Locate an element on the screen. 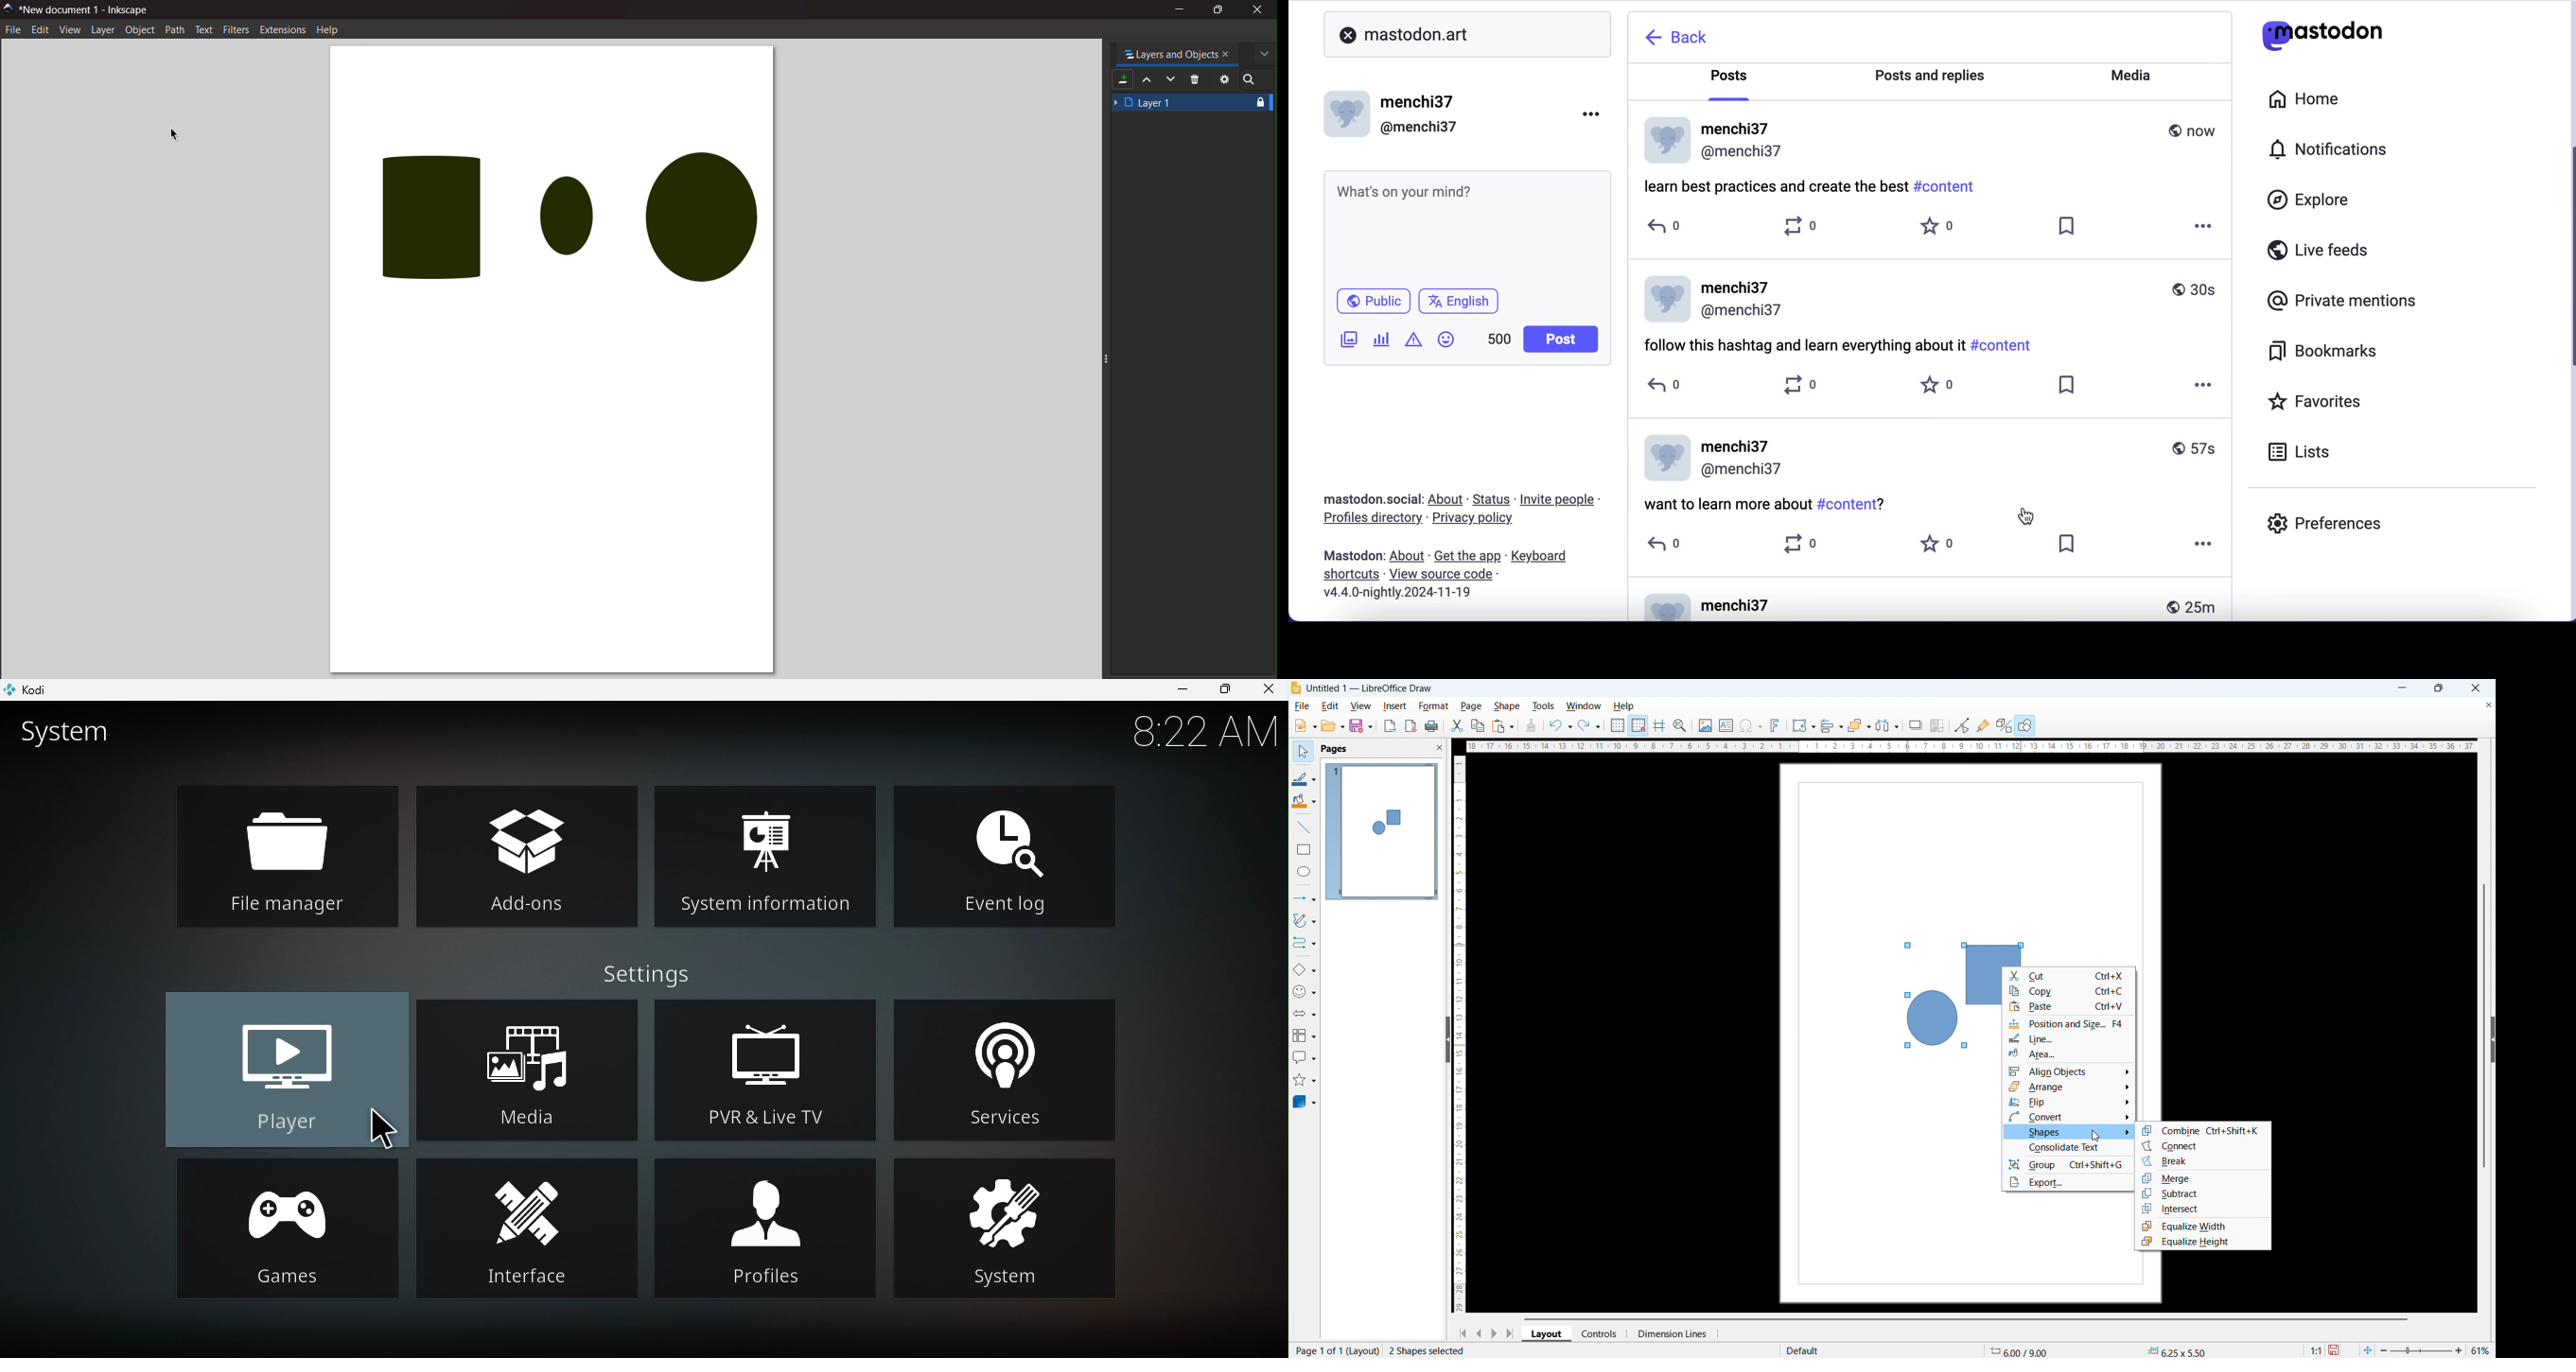  post is located at coordinates (1772, 504).